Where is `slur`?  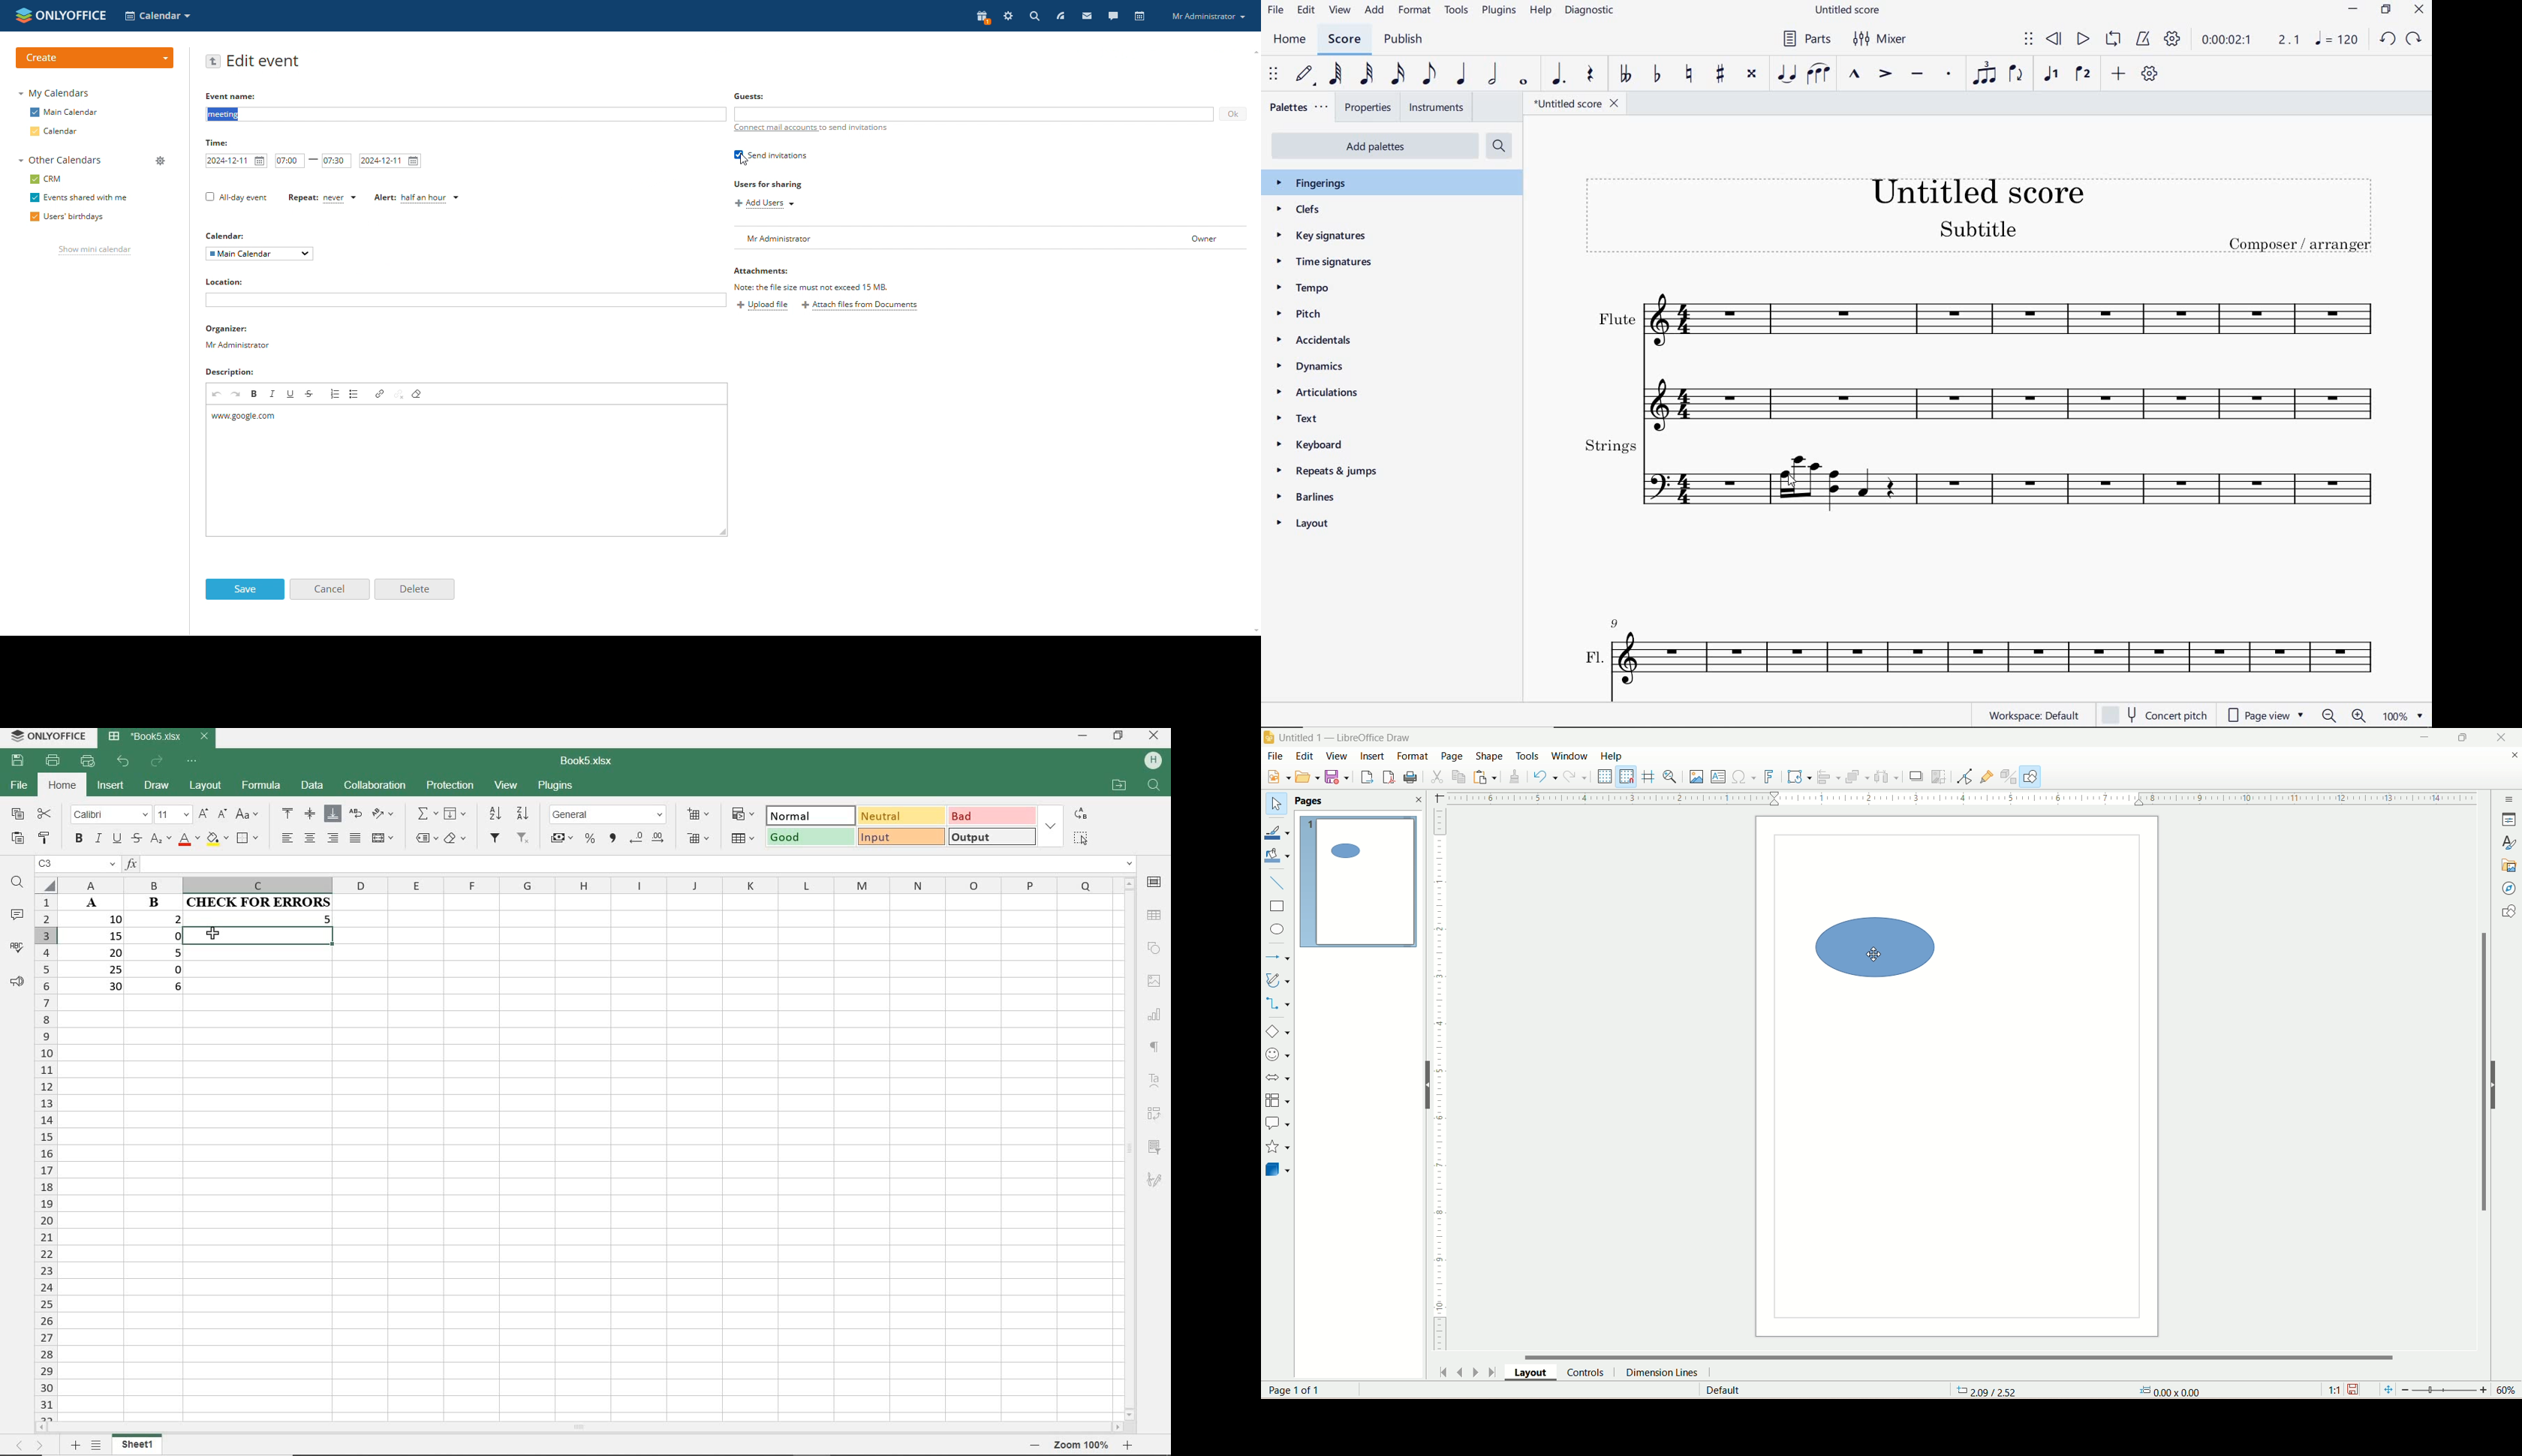
slur is located at coordinates (1818, 75).